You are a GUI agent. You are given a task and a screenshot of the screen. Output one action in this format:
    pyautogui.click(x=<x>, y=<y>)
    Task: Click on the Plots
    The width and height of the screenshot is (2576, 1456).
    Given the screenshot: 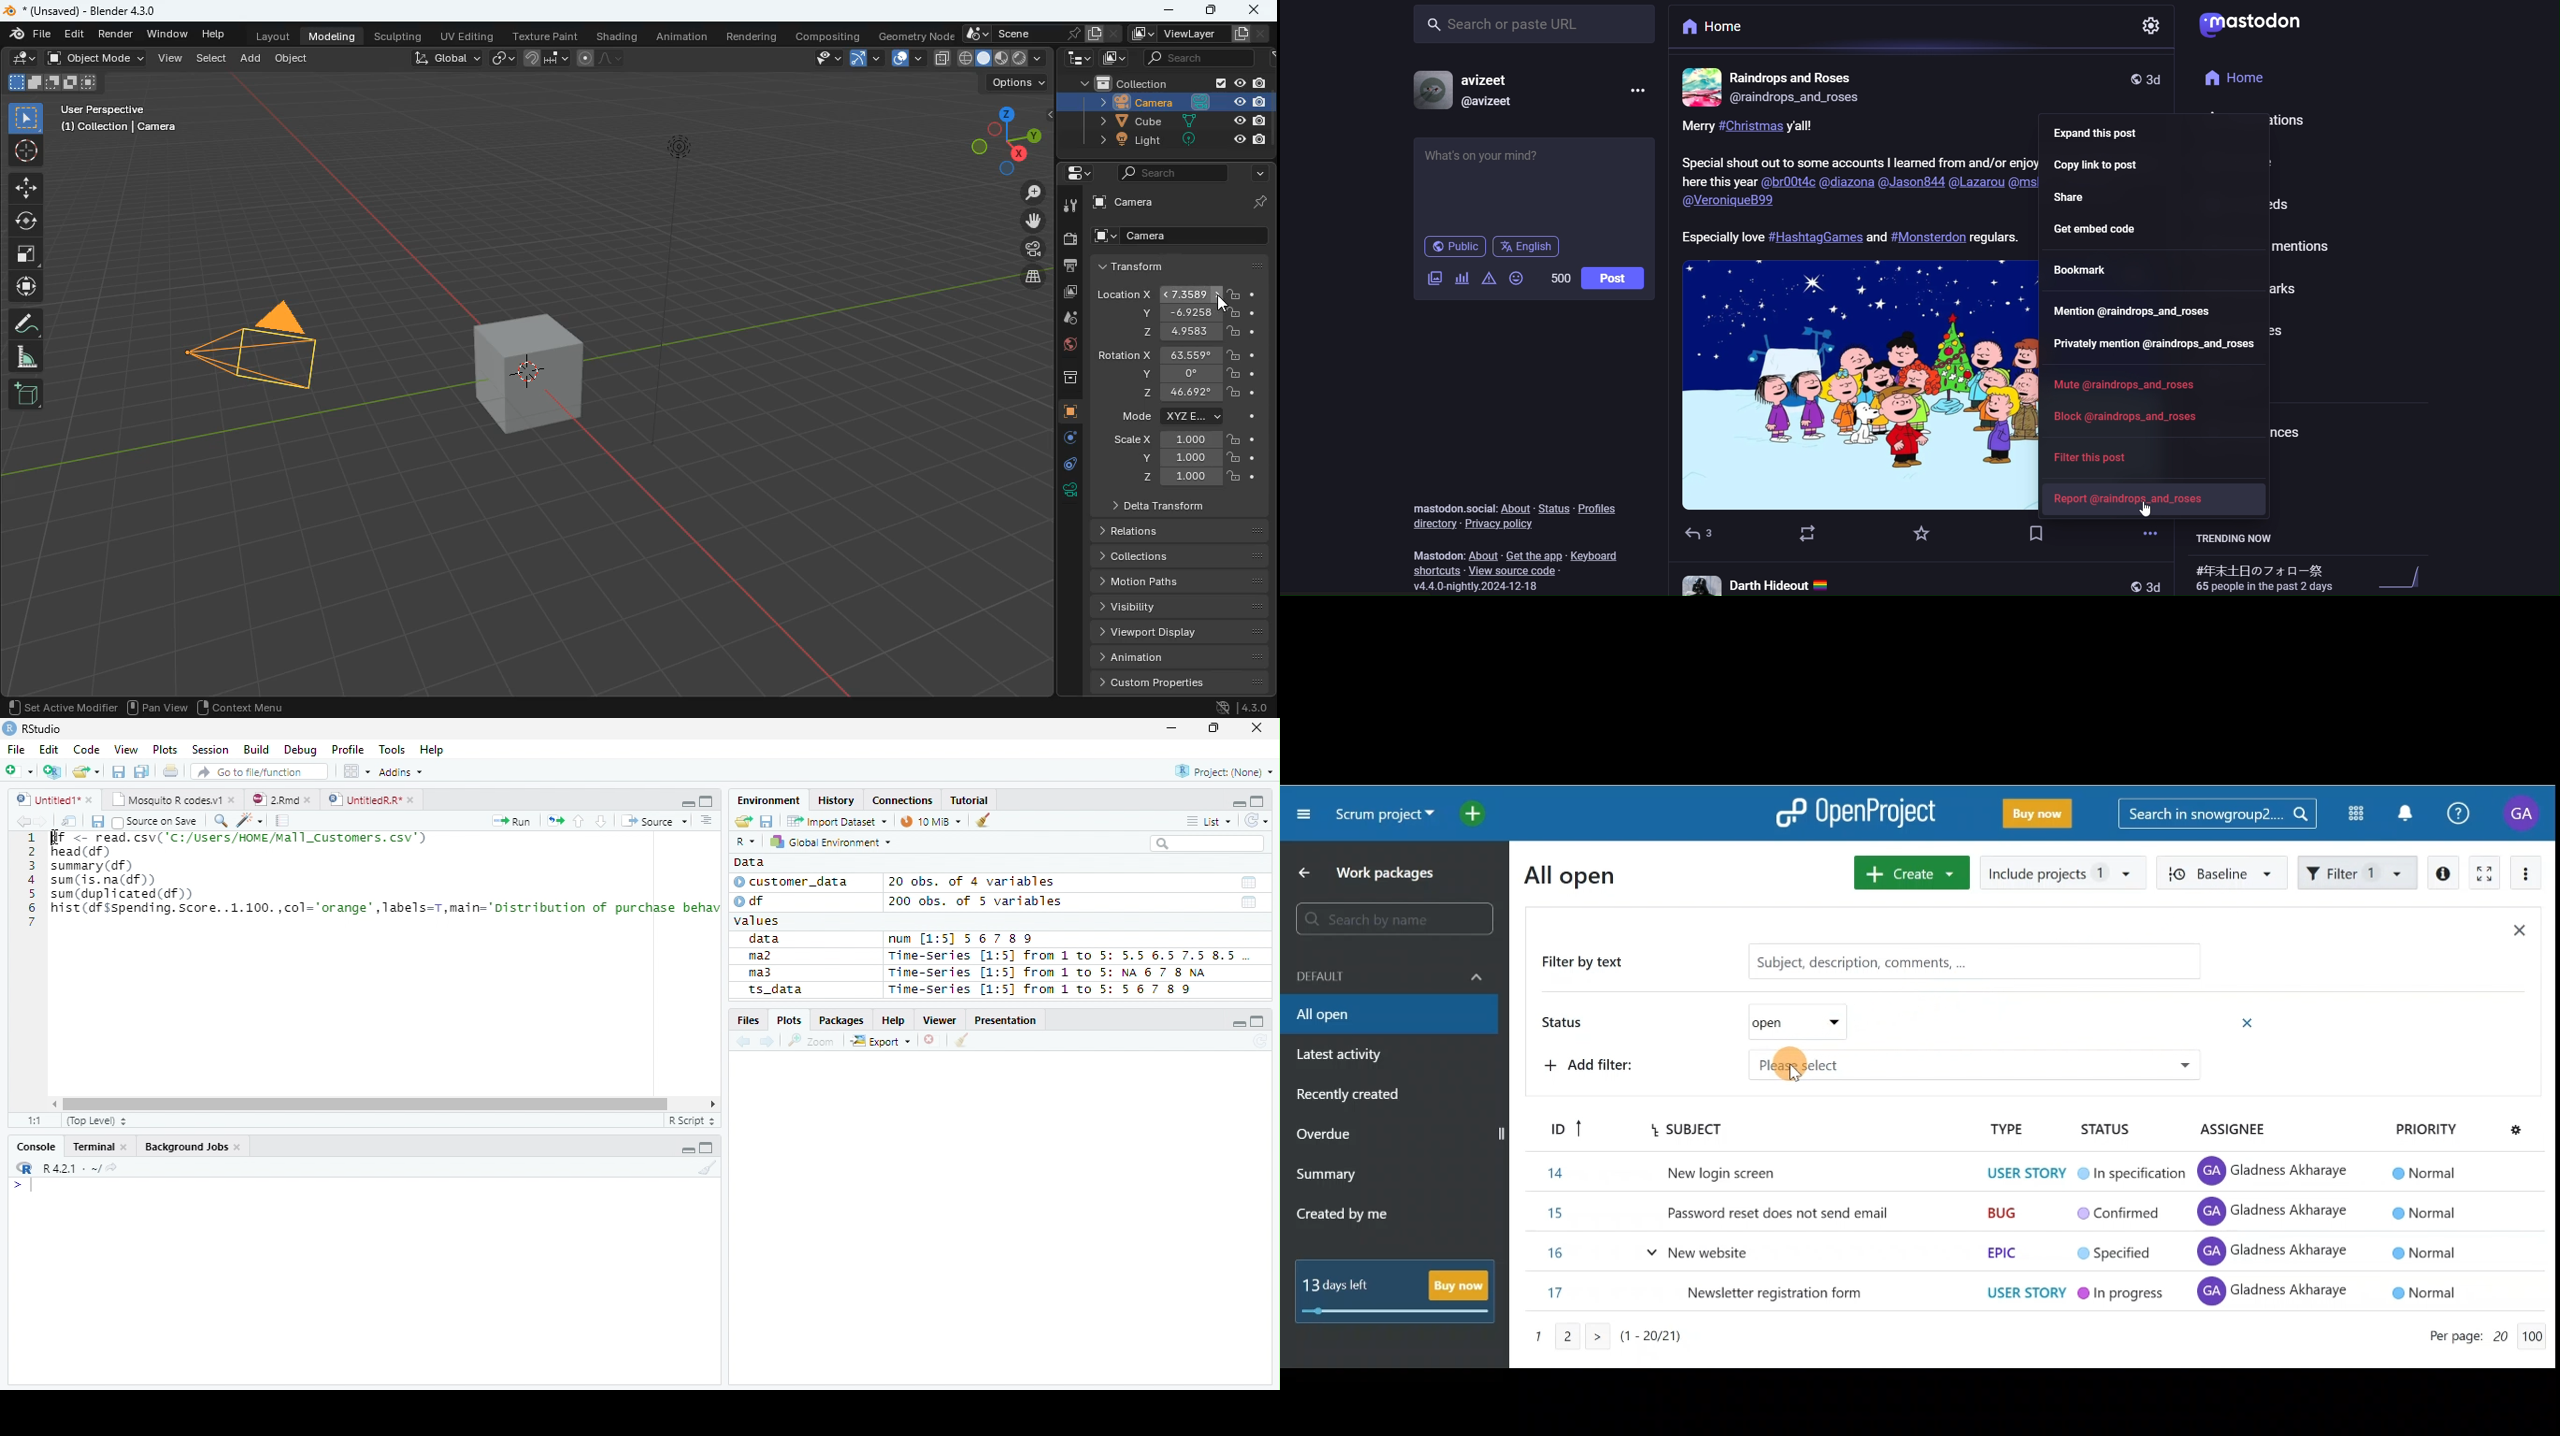 What is the action you would take?
    pyautogui.click(x=165, y=750)
    